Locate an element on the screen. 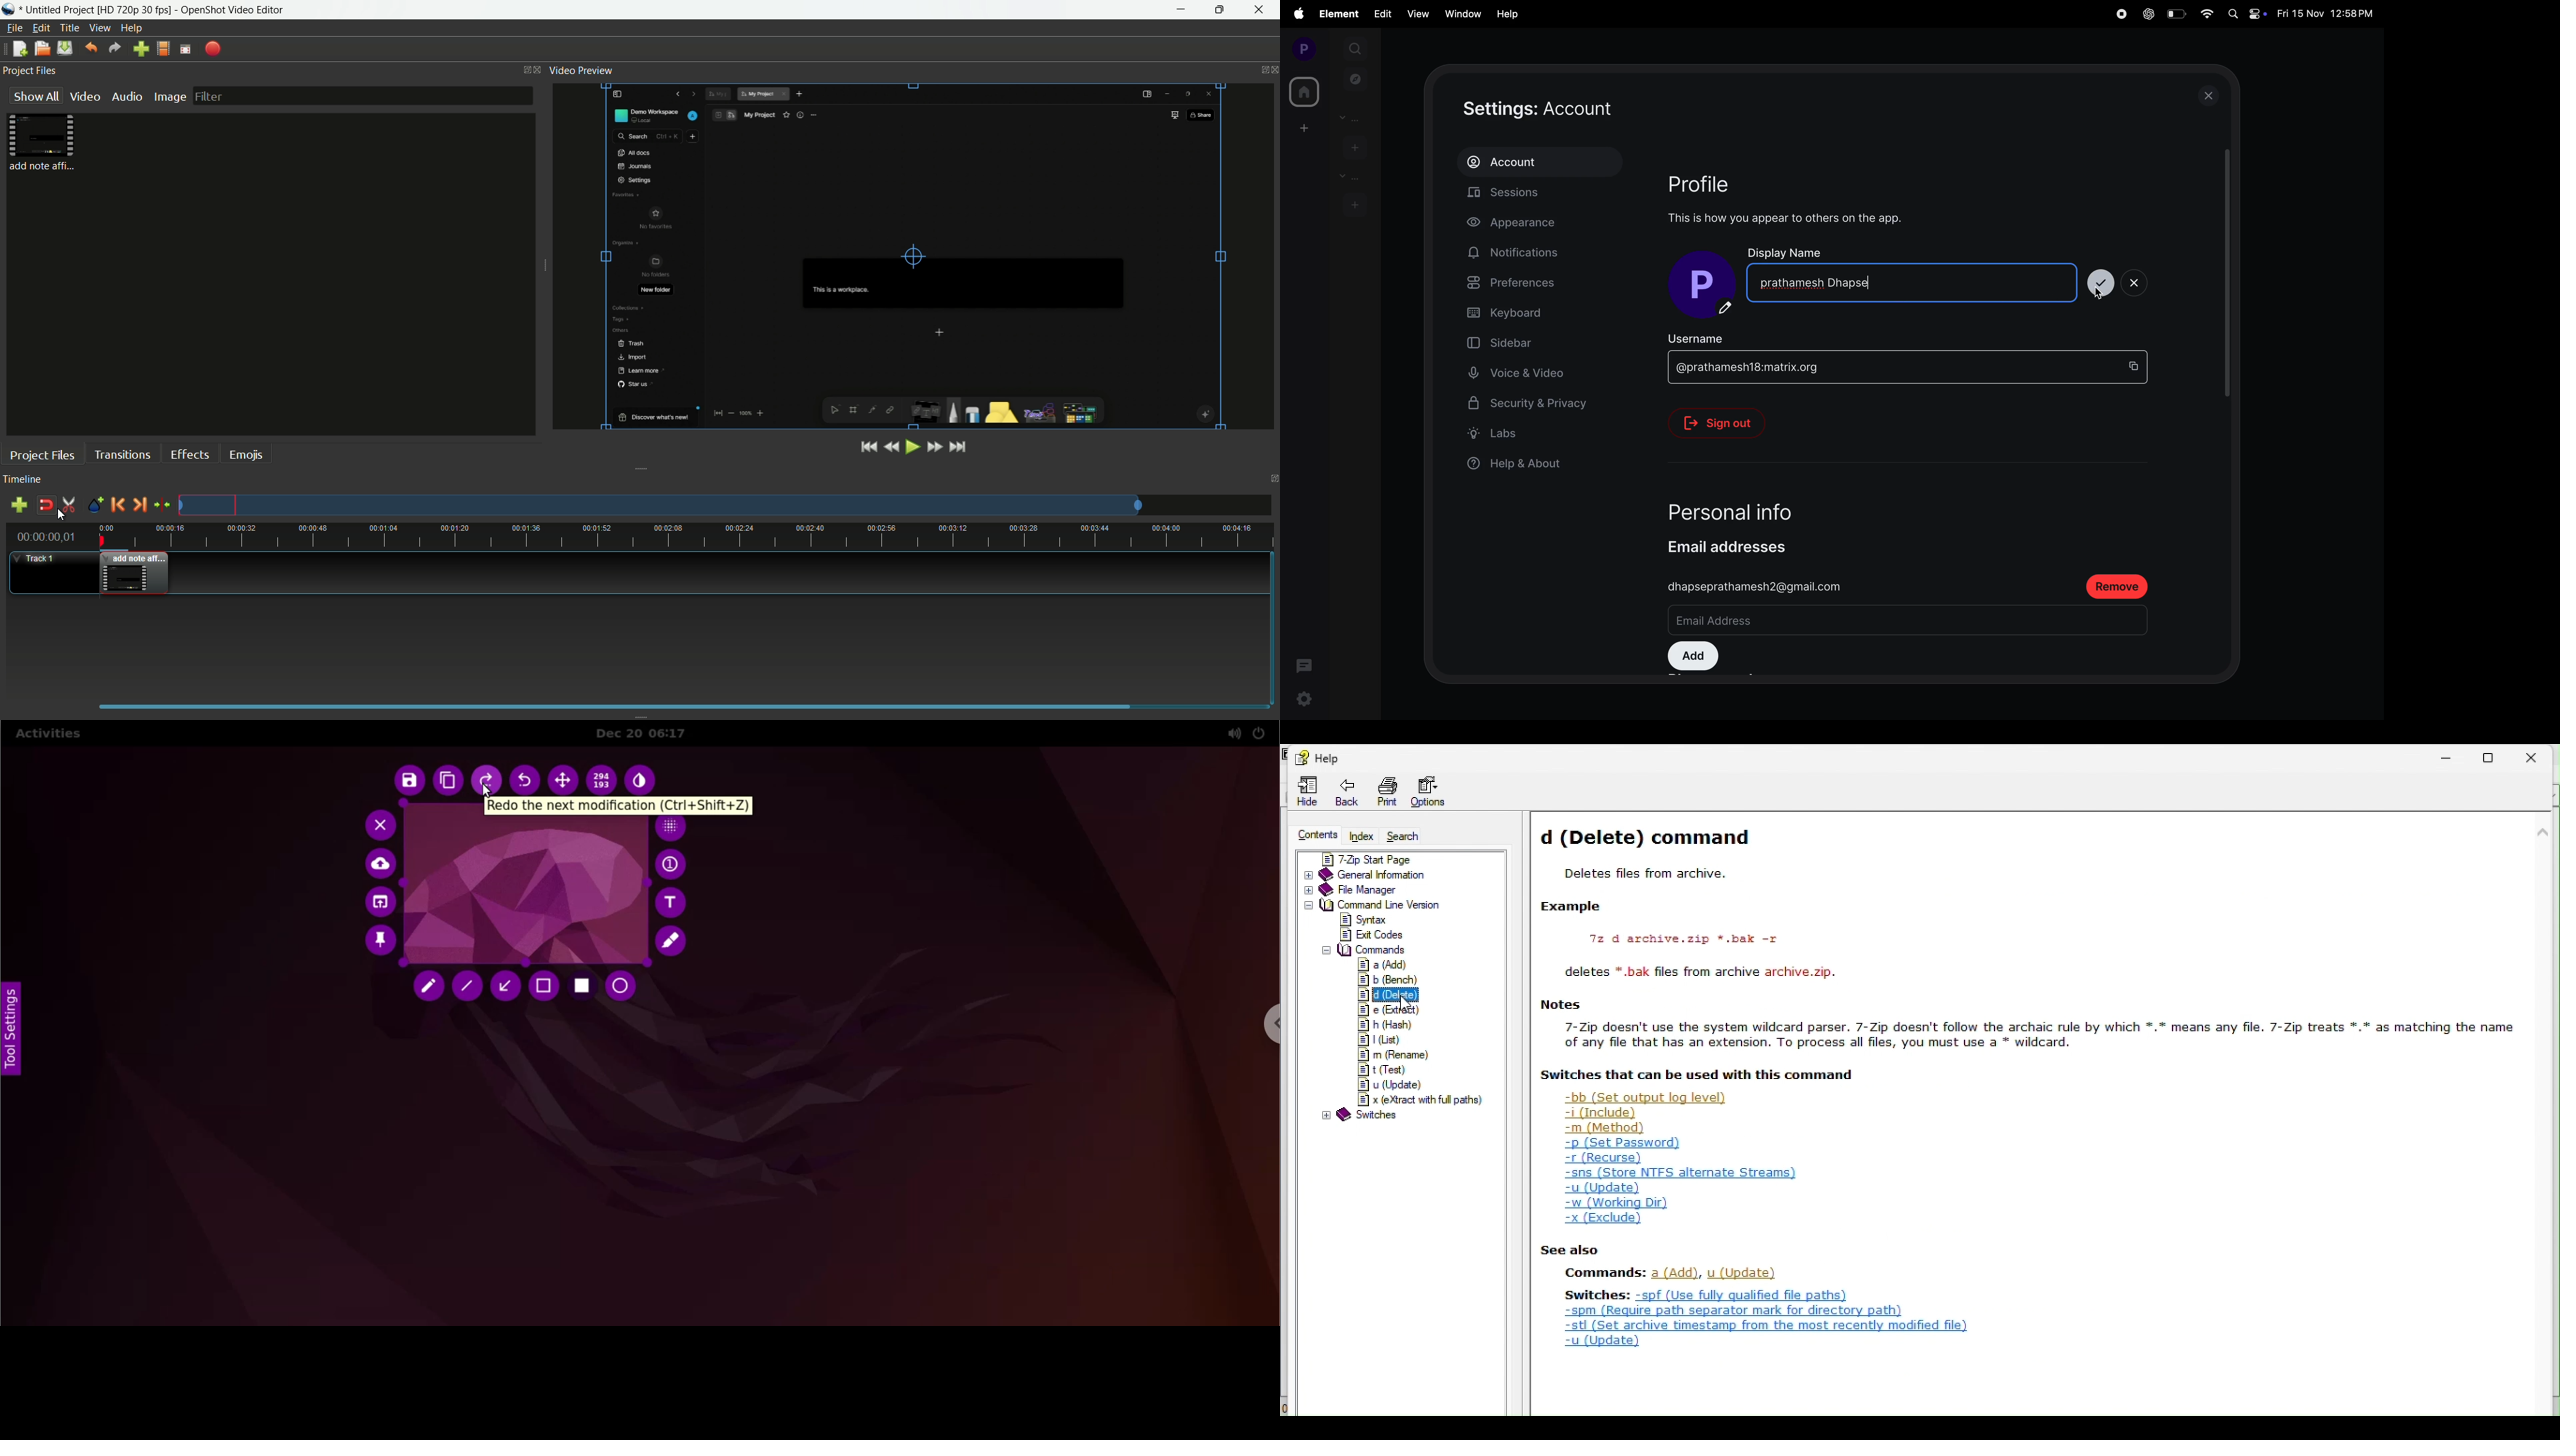  close is located at coordinates (2134, 281).